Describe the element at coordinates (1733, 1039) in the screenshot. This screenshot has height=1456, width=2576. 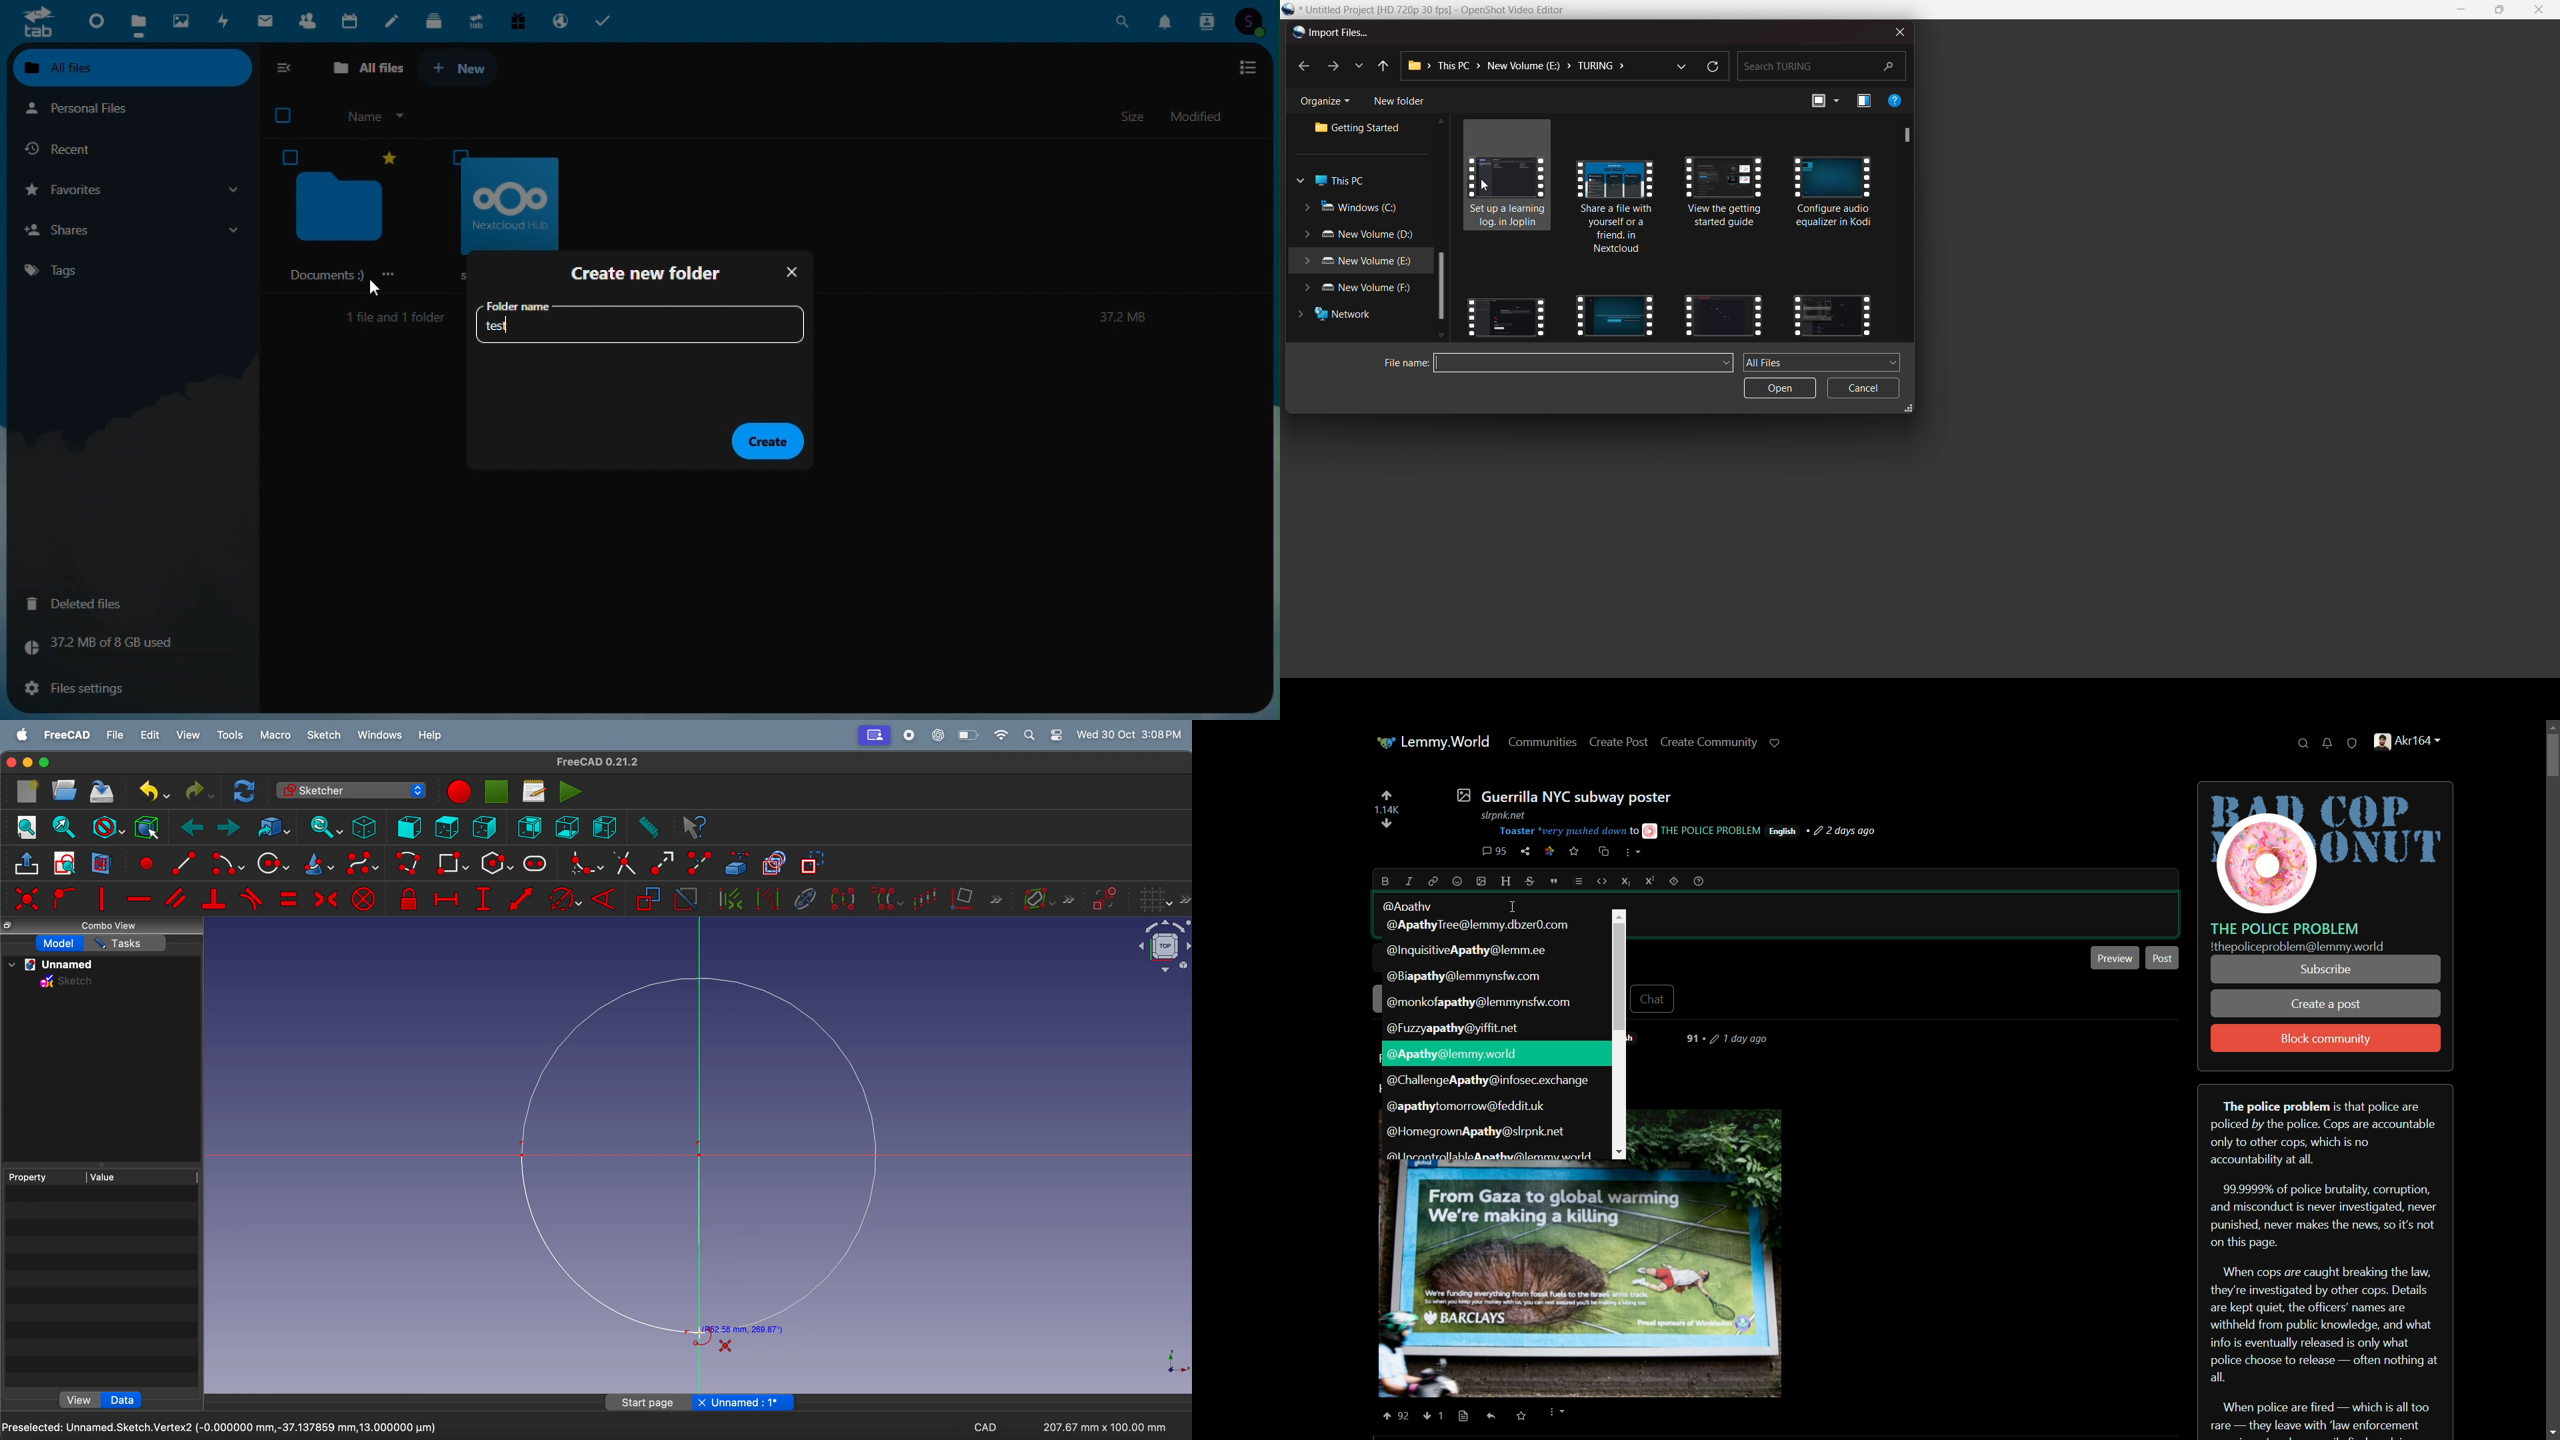
I see `days ` at that location.